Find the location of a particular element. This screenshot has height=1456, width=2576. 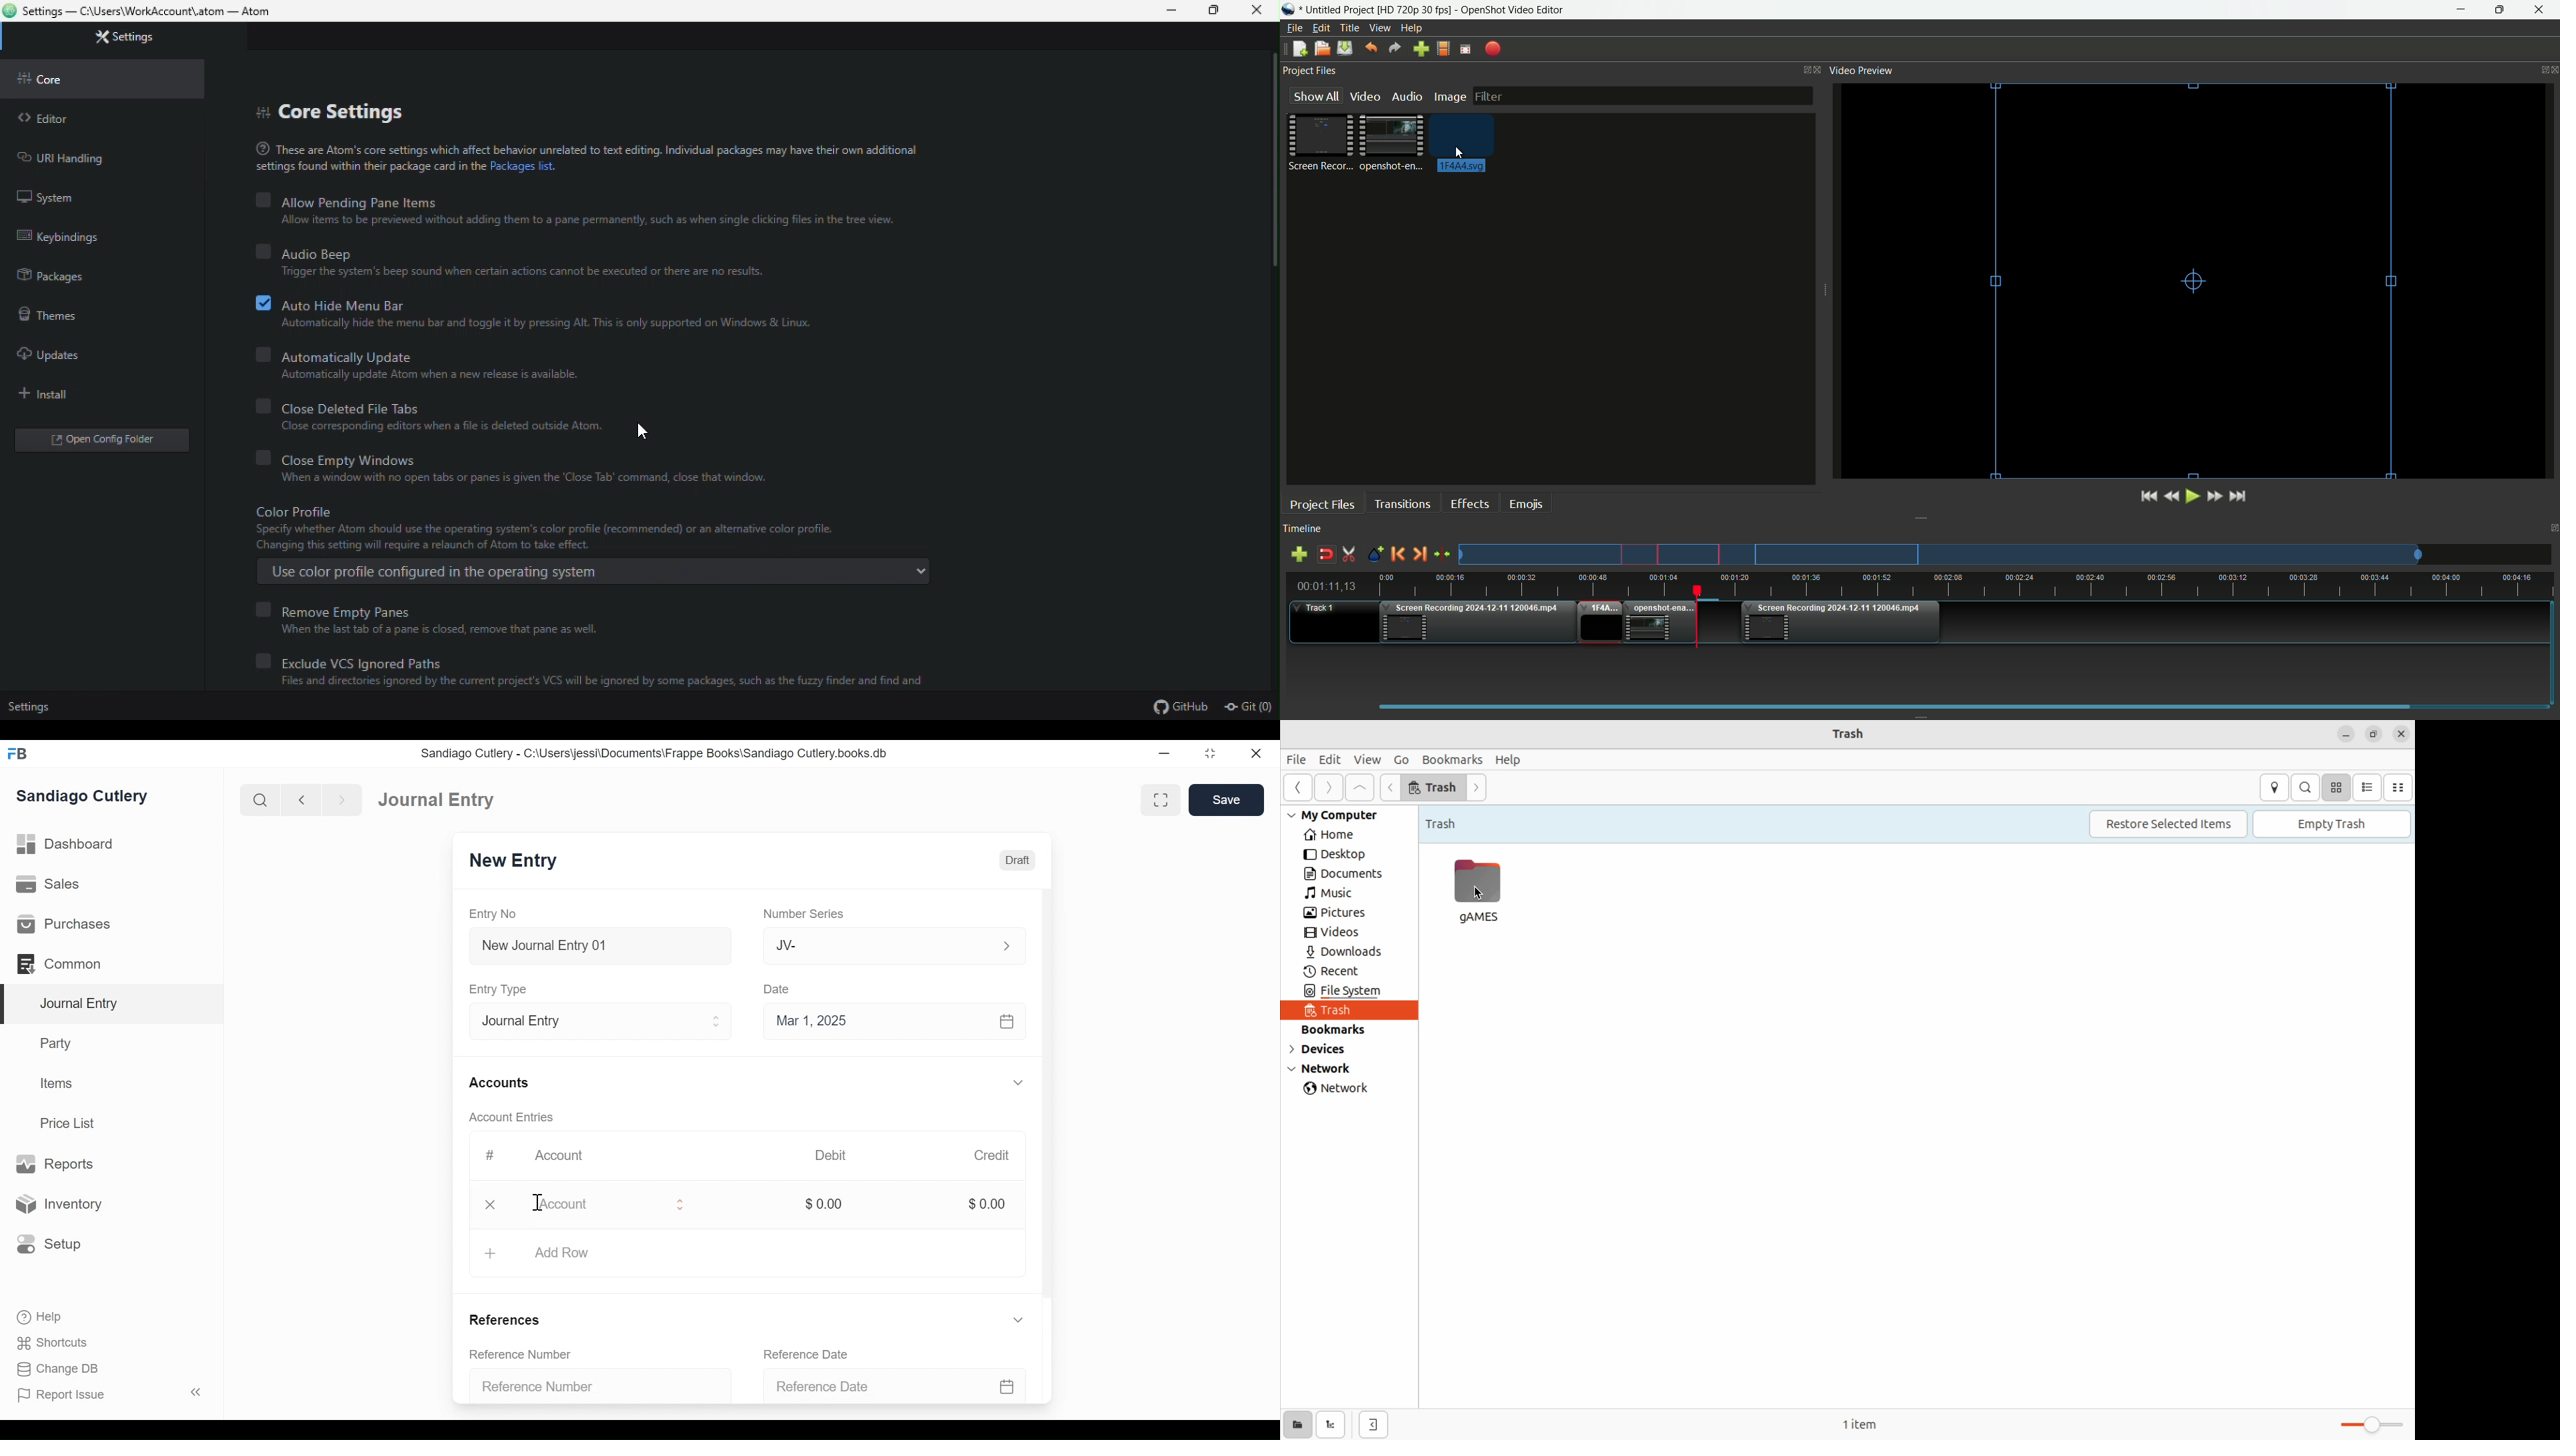

Current time is located at coordinates (1330, 587).